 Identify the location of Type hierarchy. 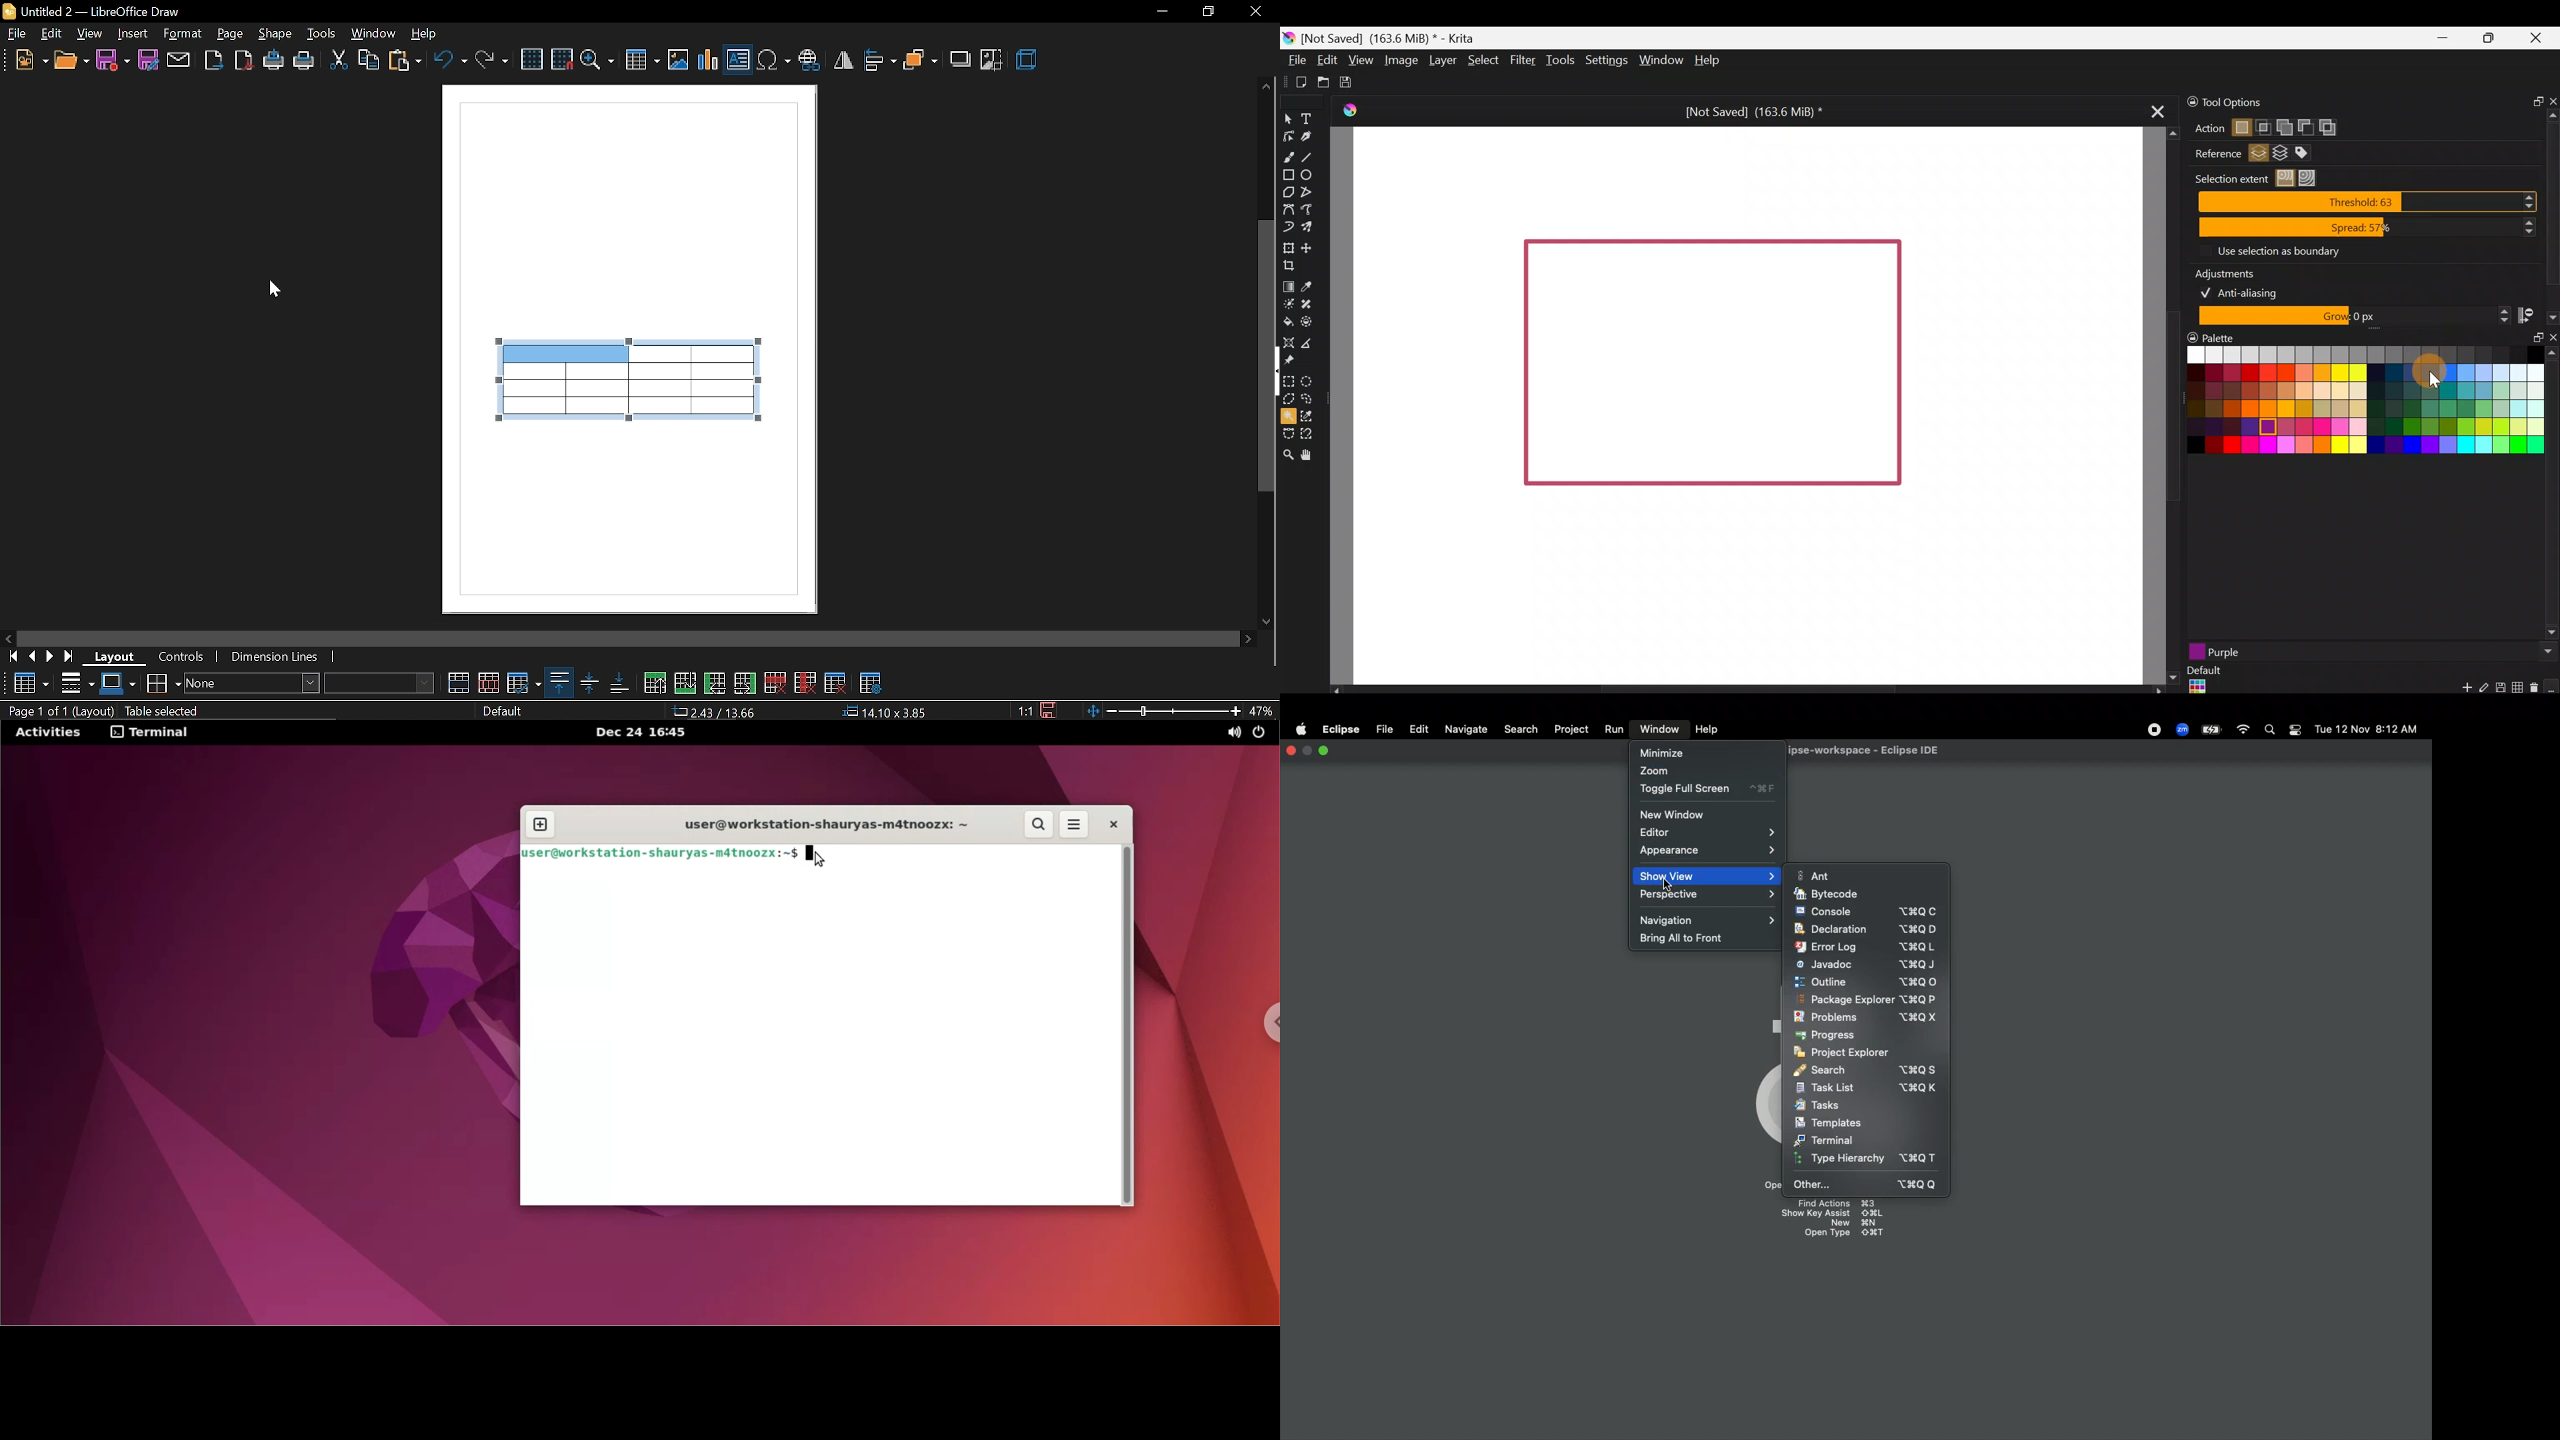
(1868, 1158).